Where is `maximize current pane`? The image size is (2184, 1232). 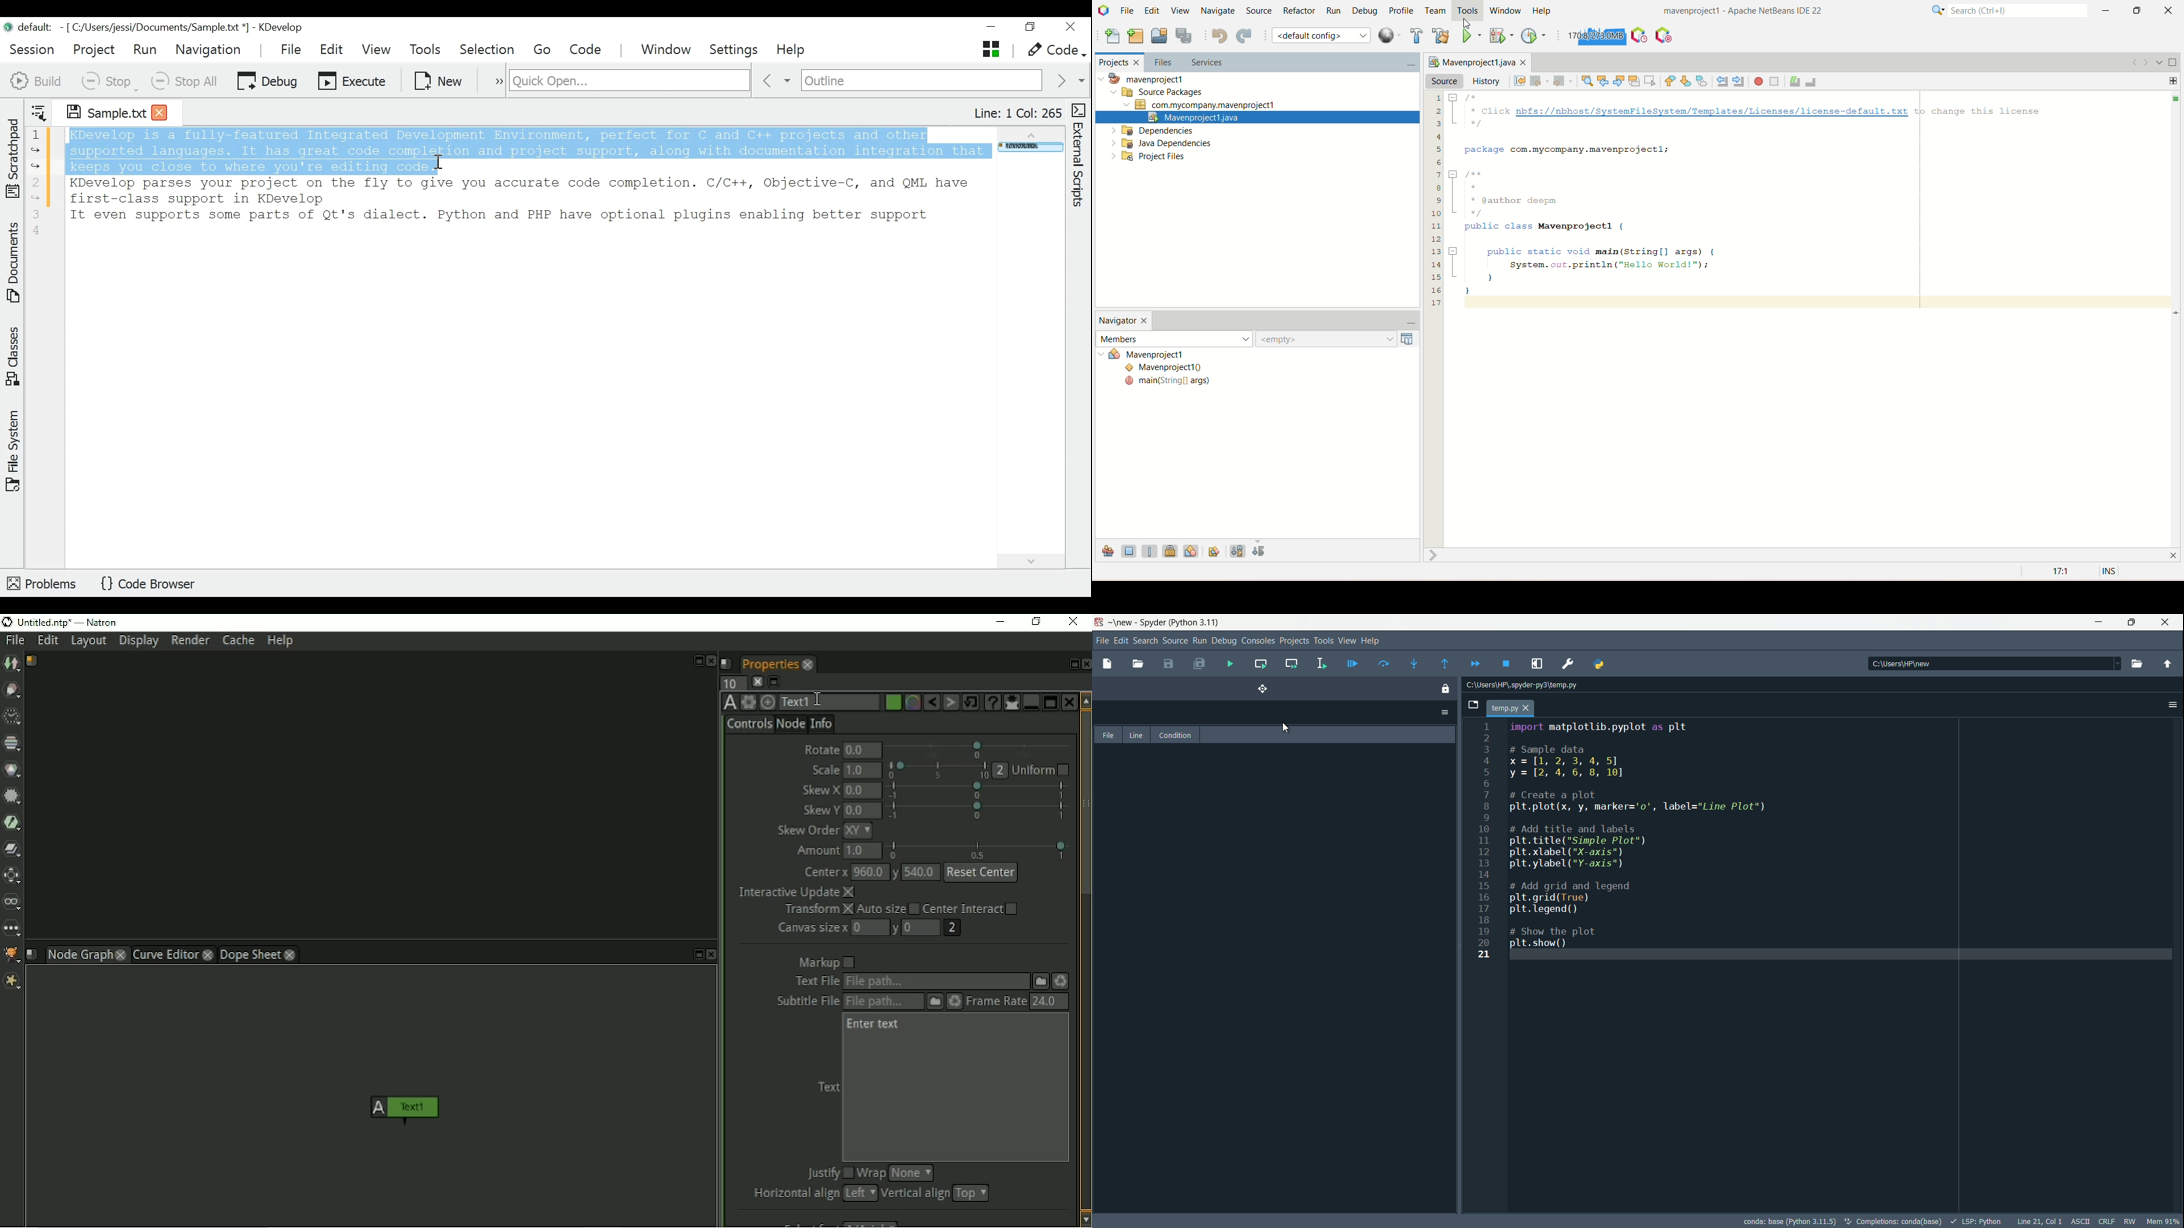 maximize current pane is located at coordinates (1539, 663).